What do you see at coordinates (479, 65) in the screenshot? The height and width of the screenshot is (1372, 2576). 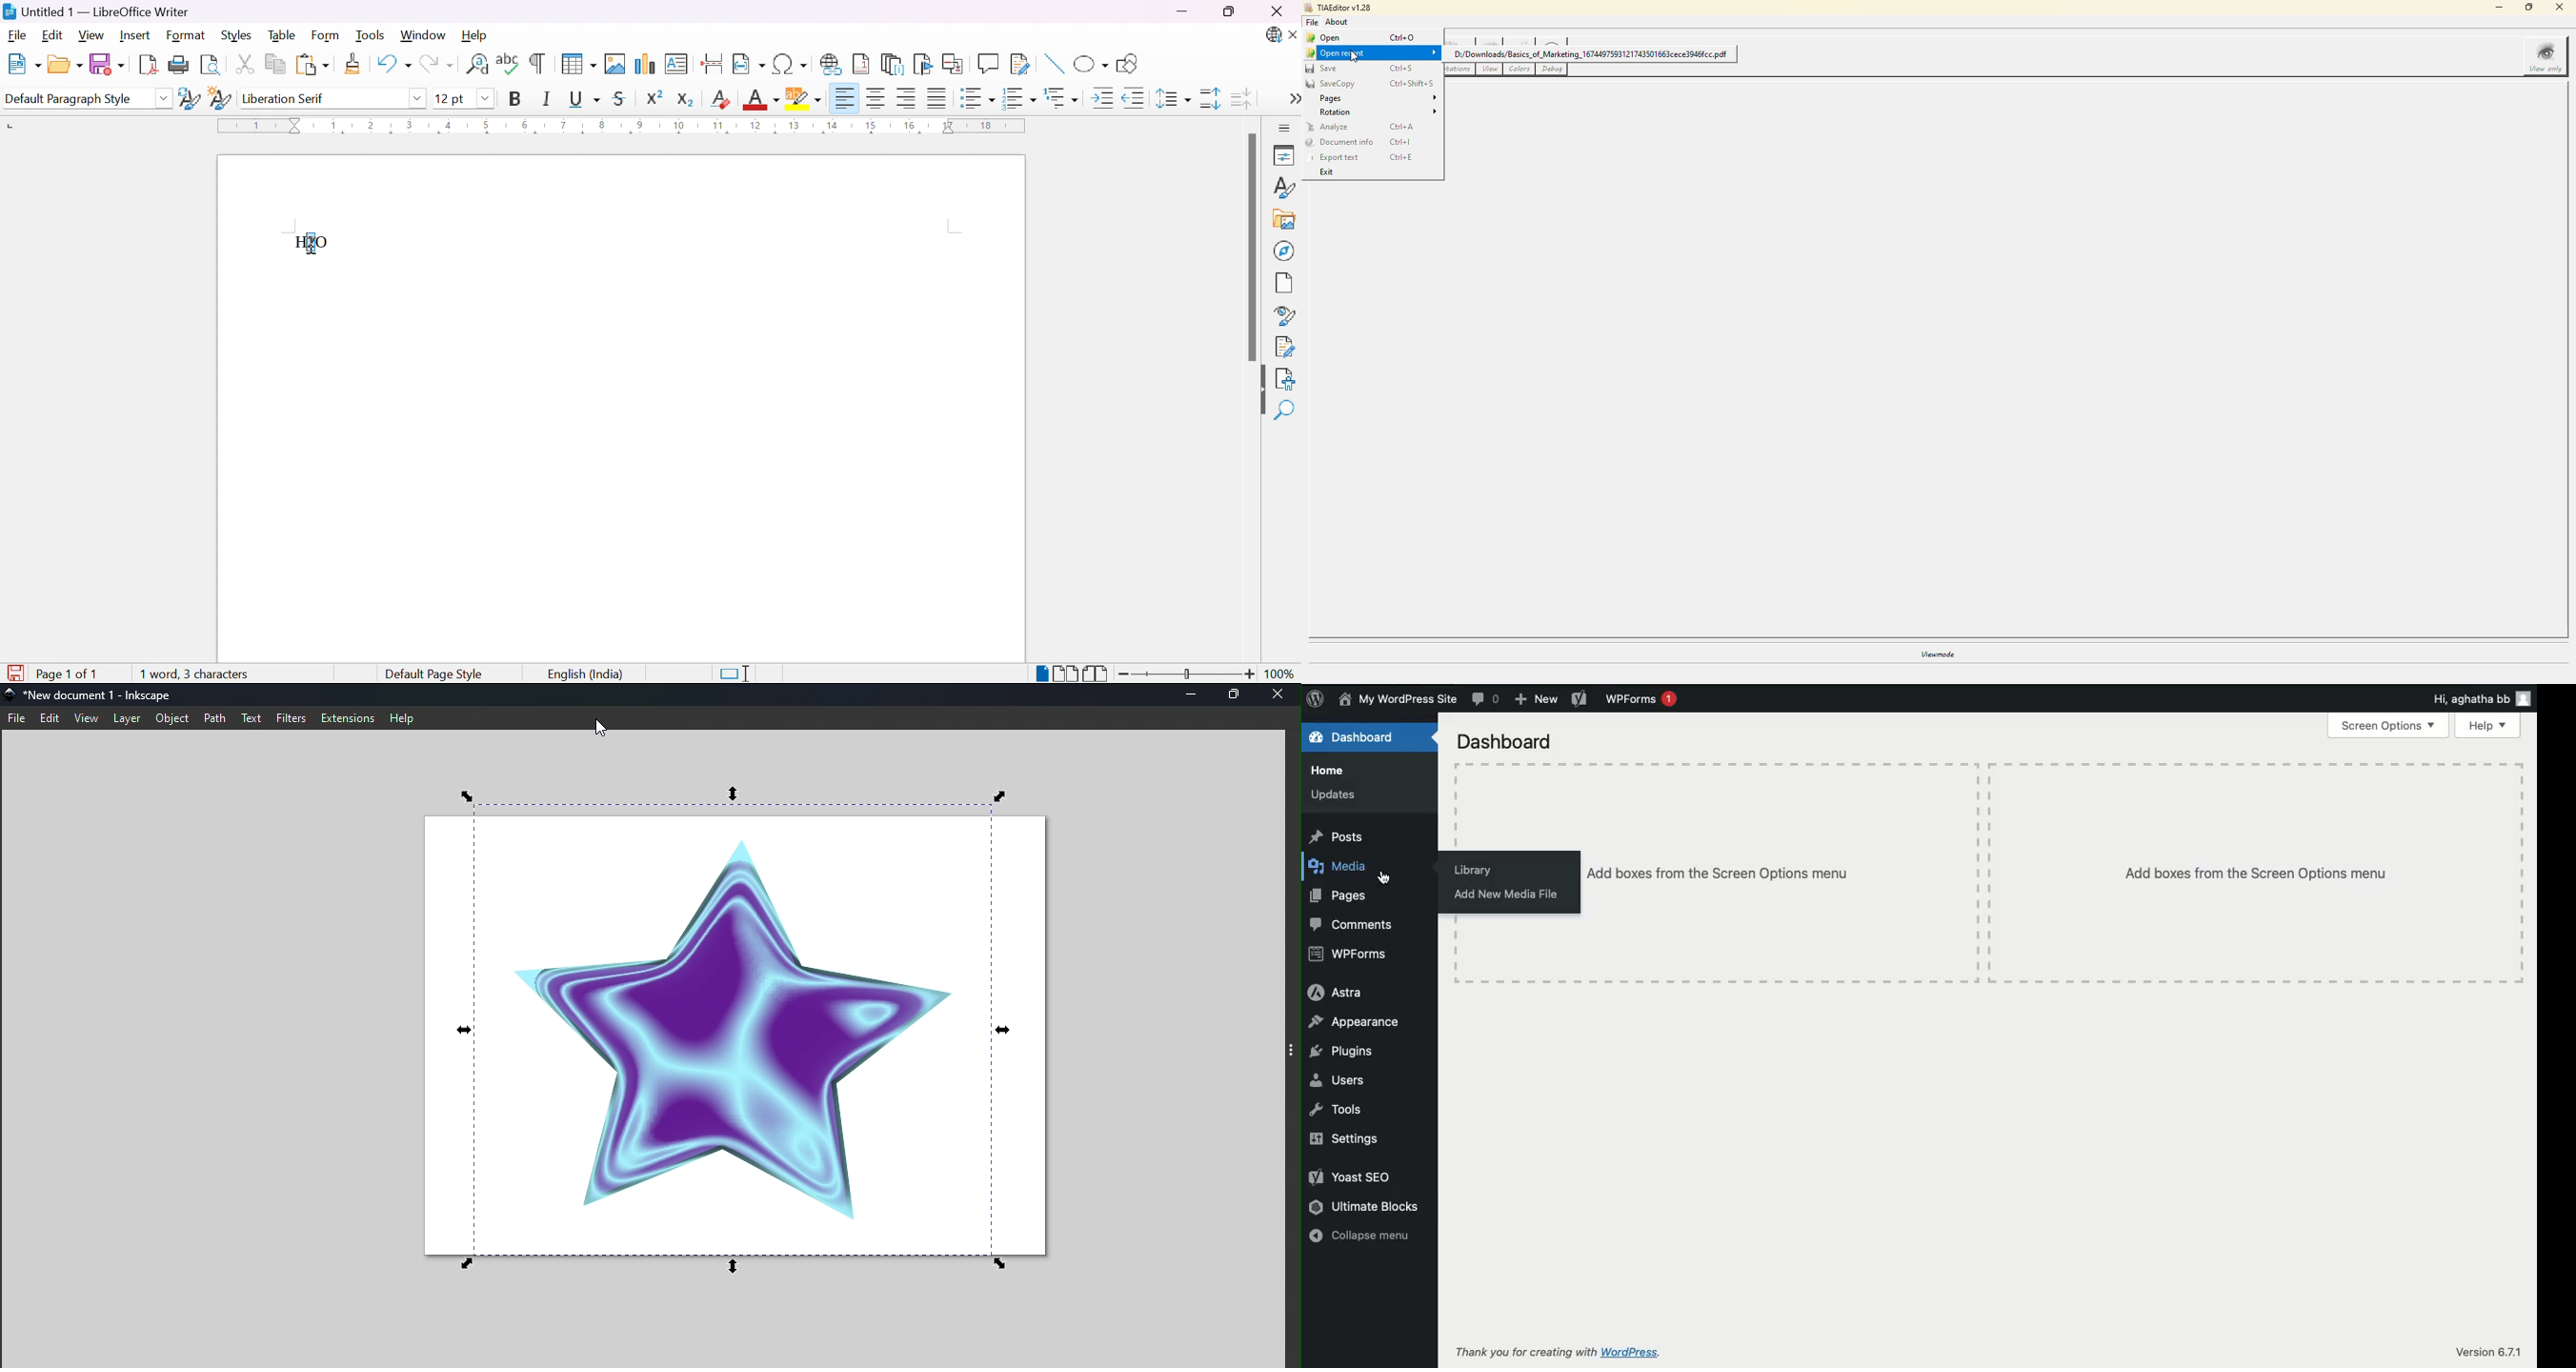 I see `` at bounding box center [479, 65].